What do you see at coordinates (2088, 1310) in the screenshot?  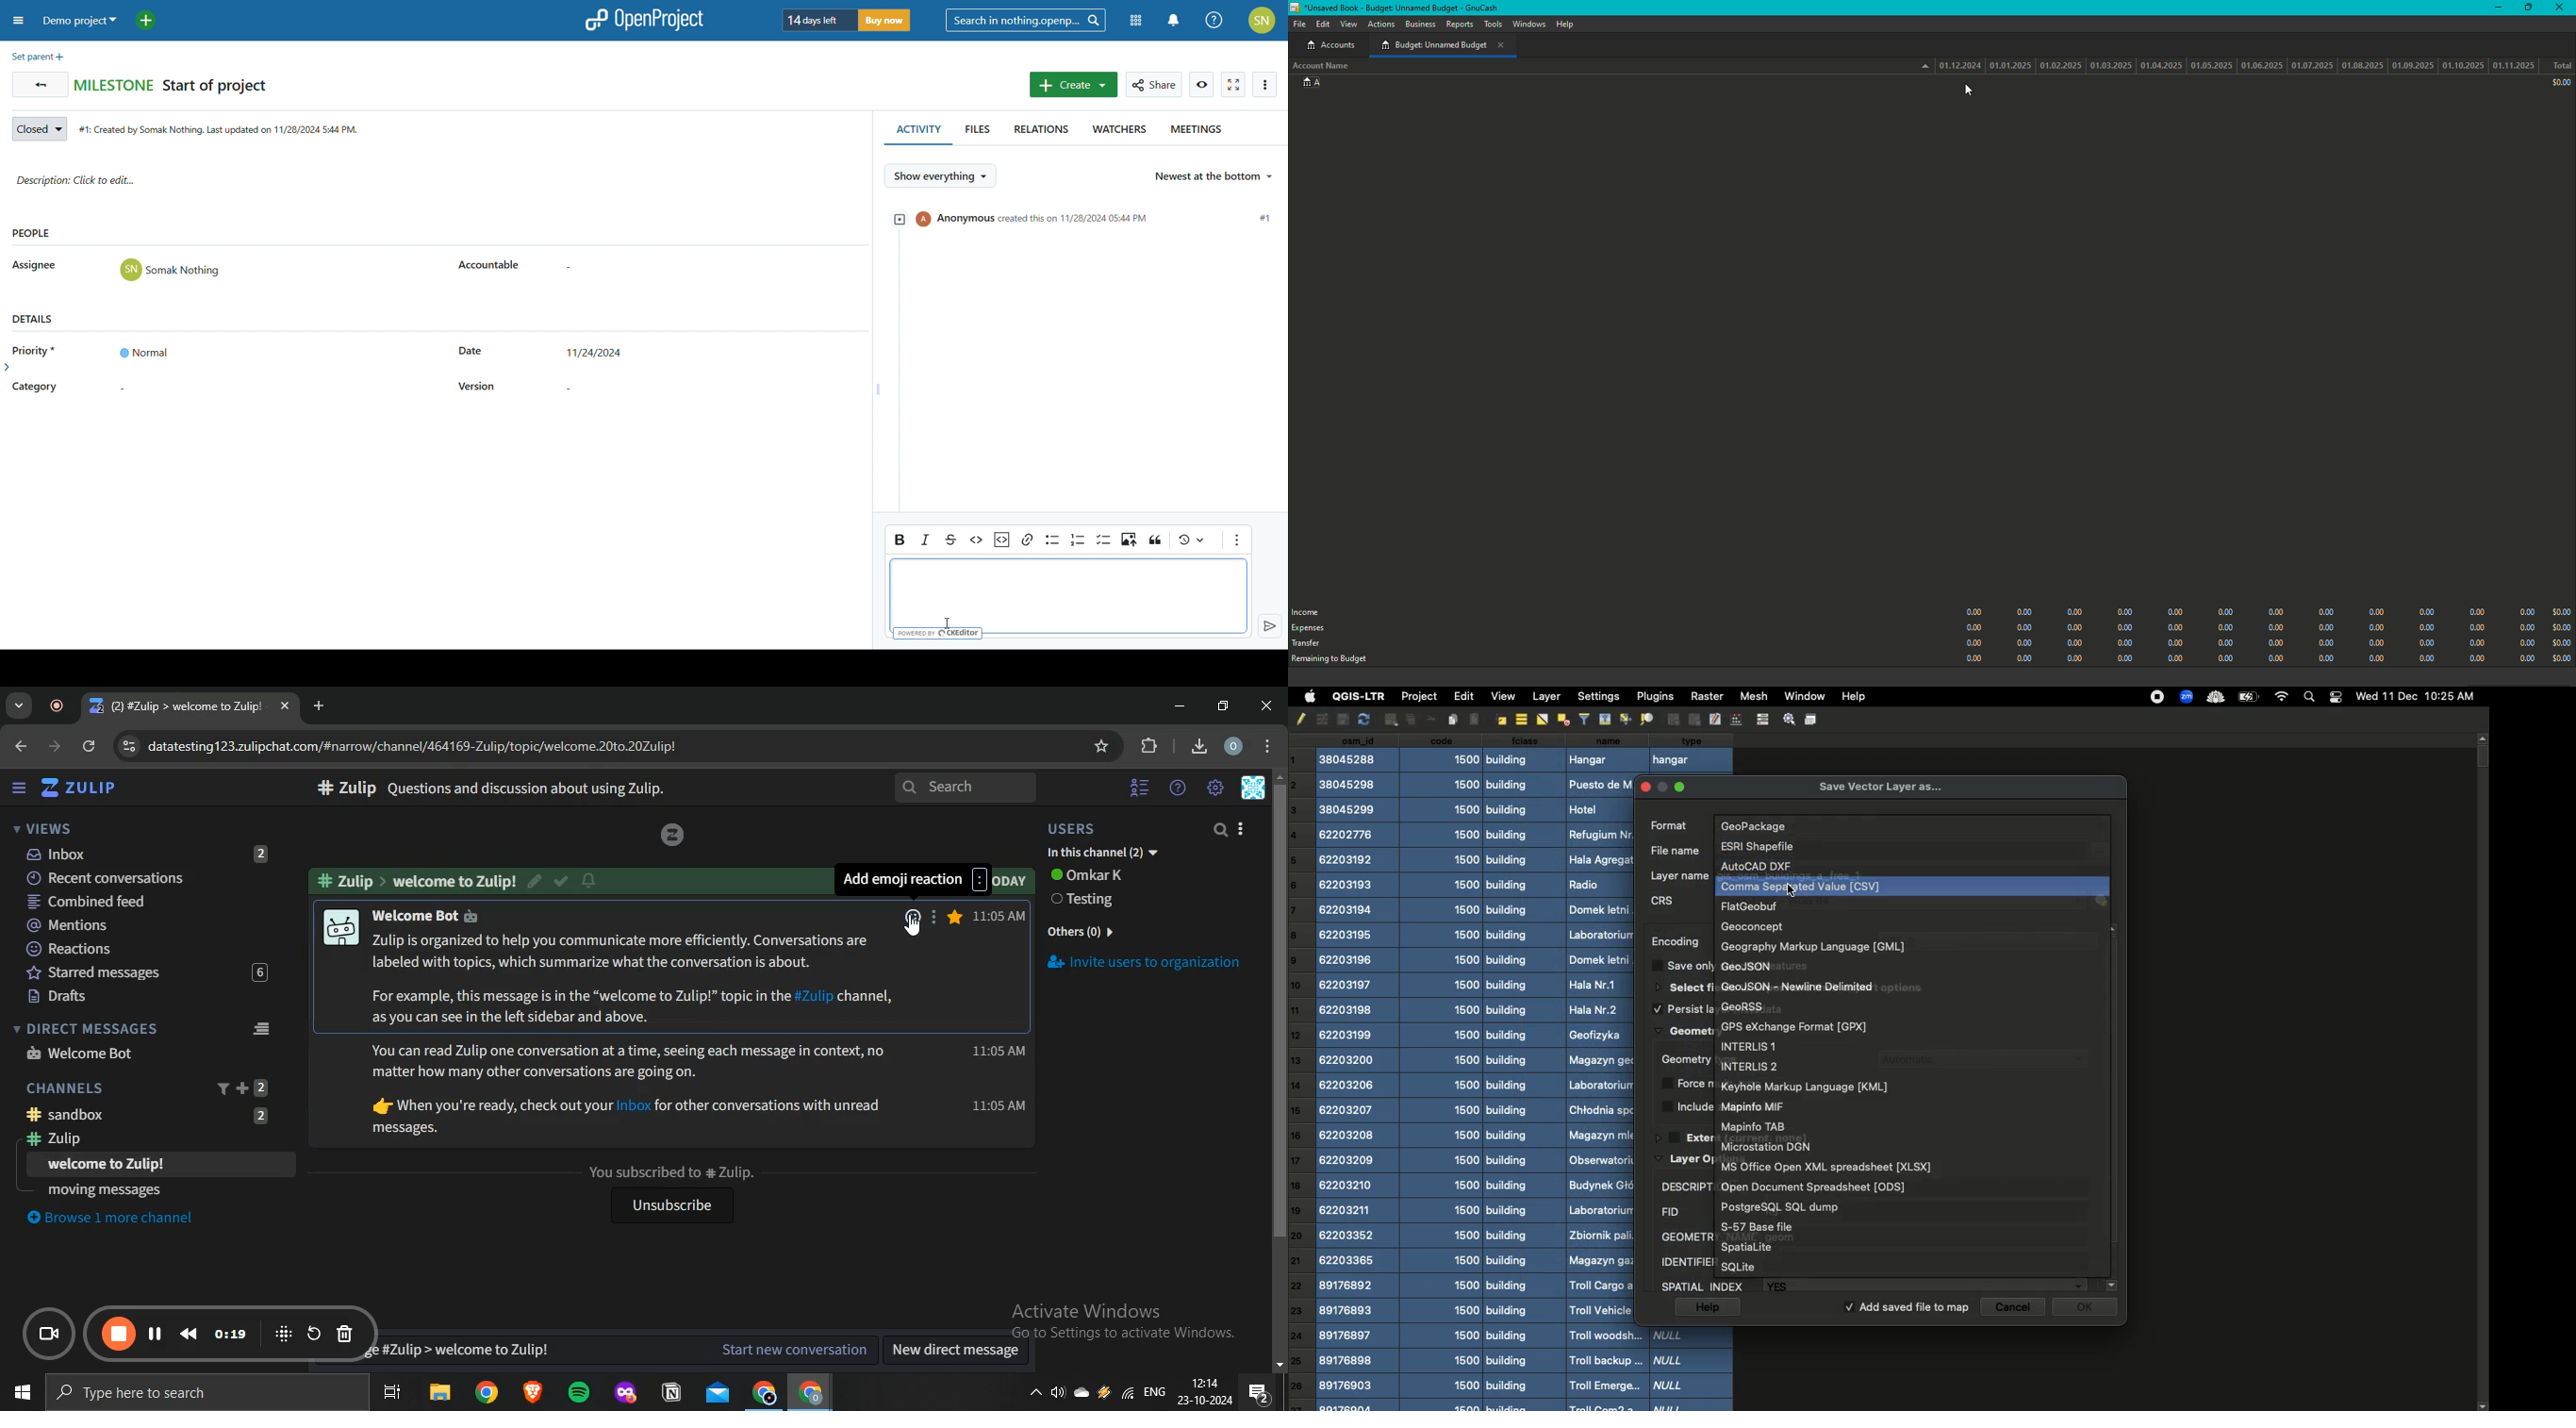 I see `Ok` at bounding box center [2088, 1310].